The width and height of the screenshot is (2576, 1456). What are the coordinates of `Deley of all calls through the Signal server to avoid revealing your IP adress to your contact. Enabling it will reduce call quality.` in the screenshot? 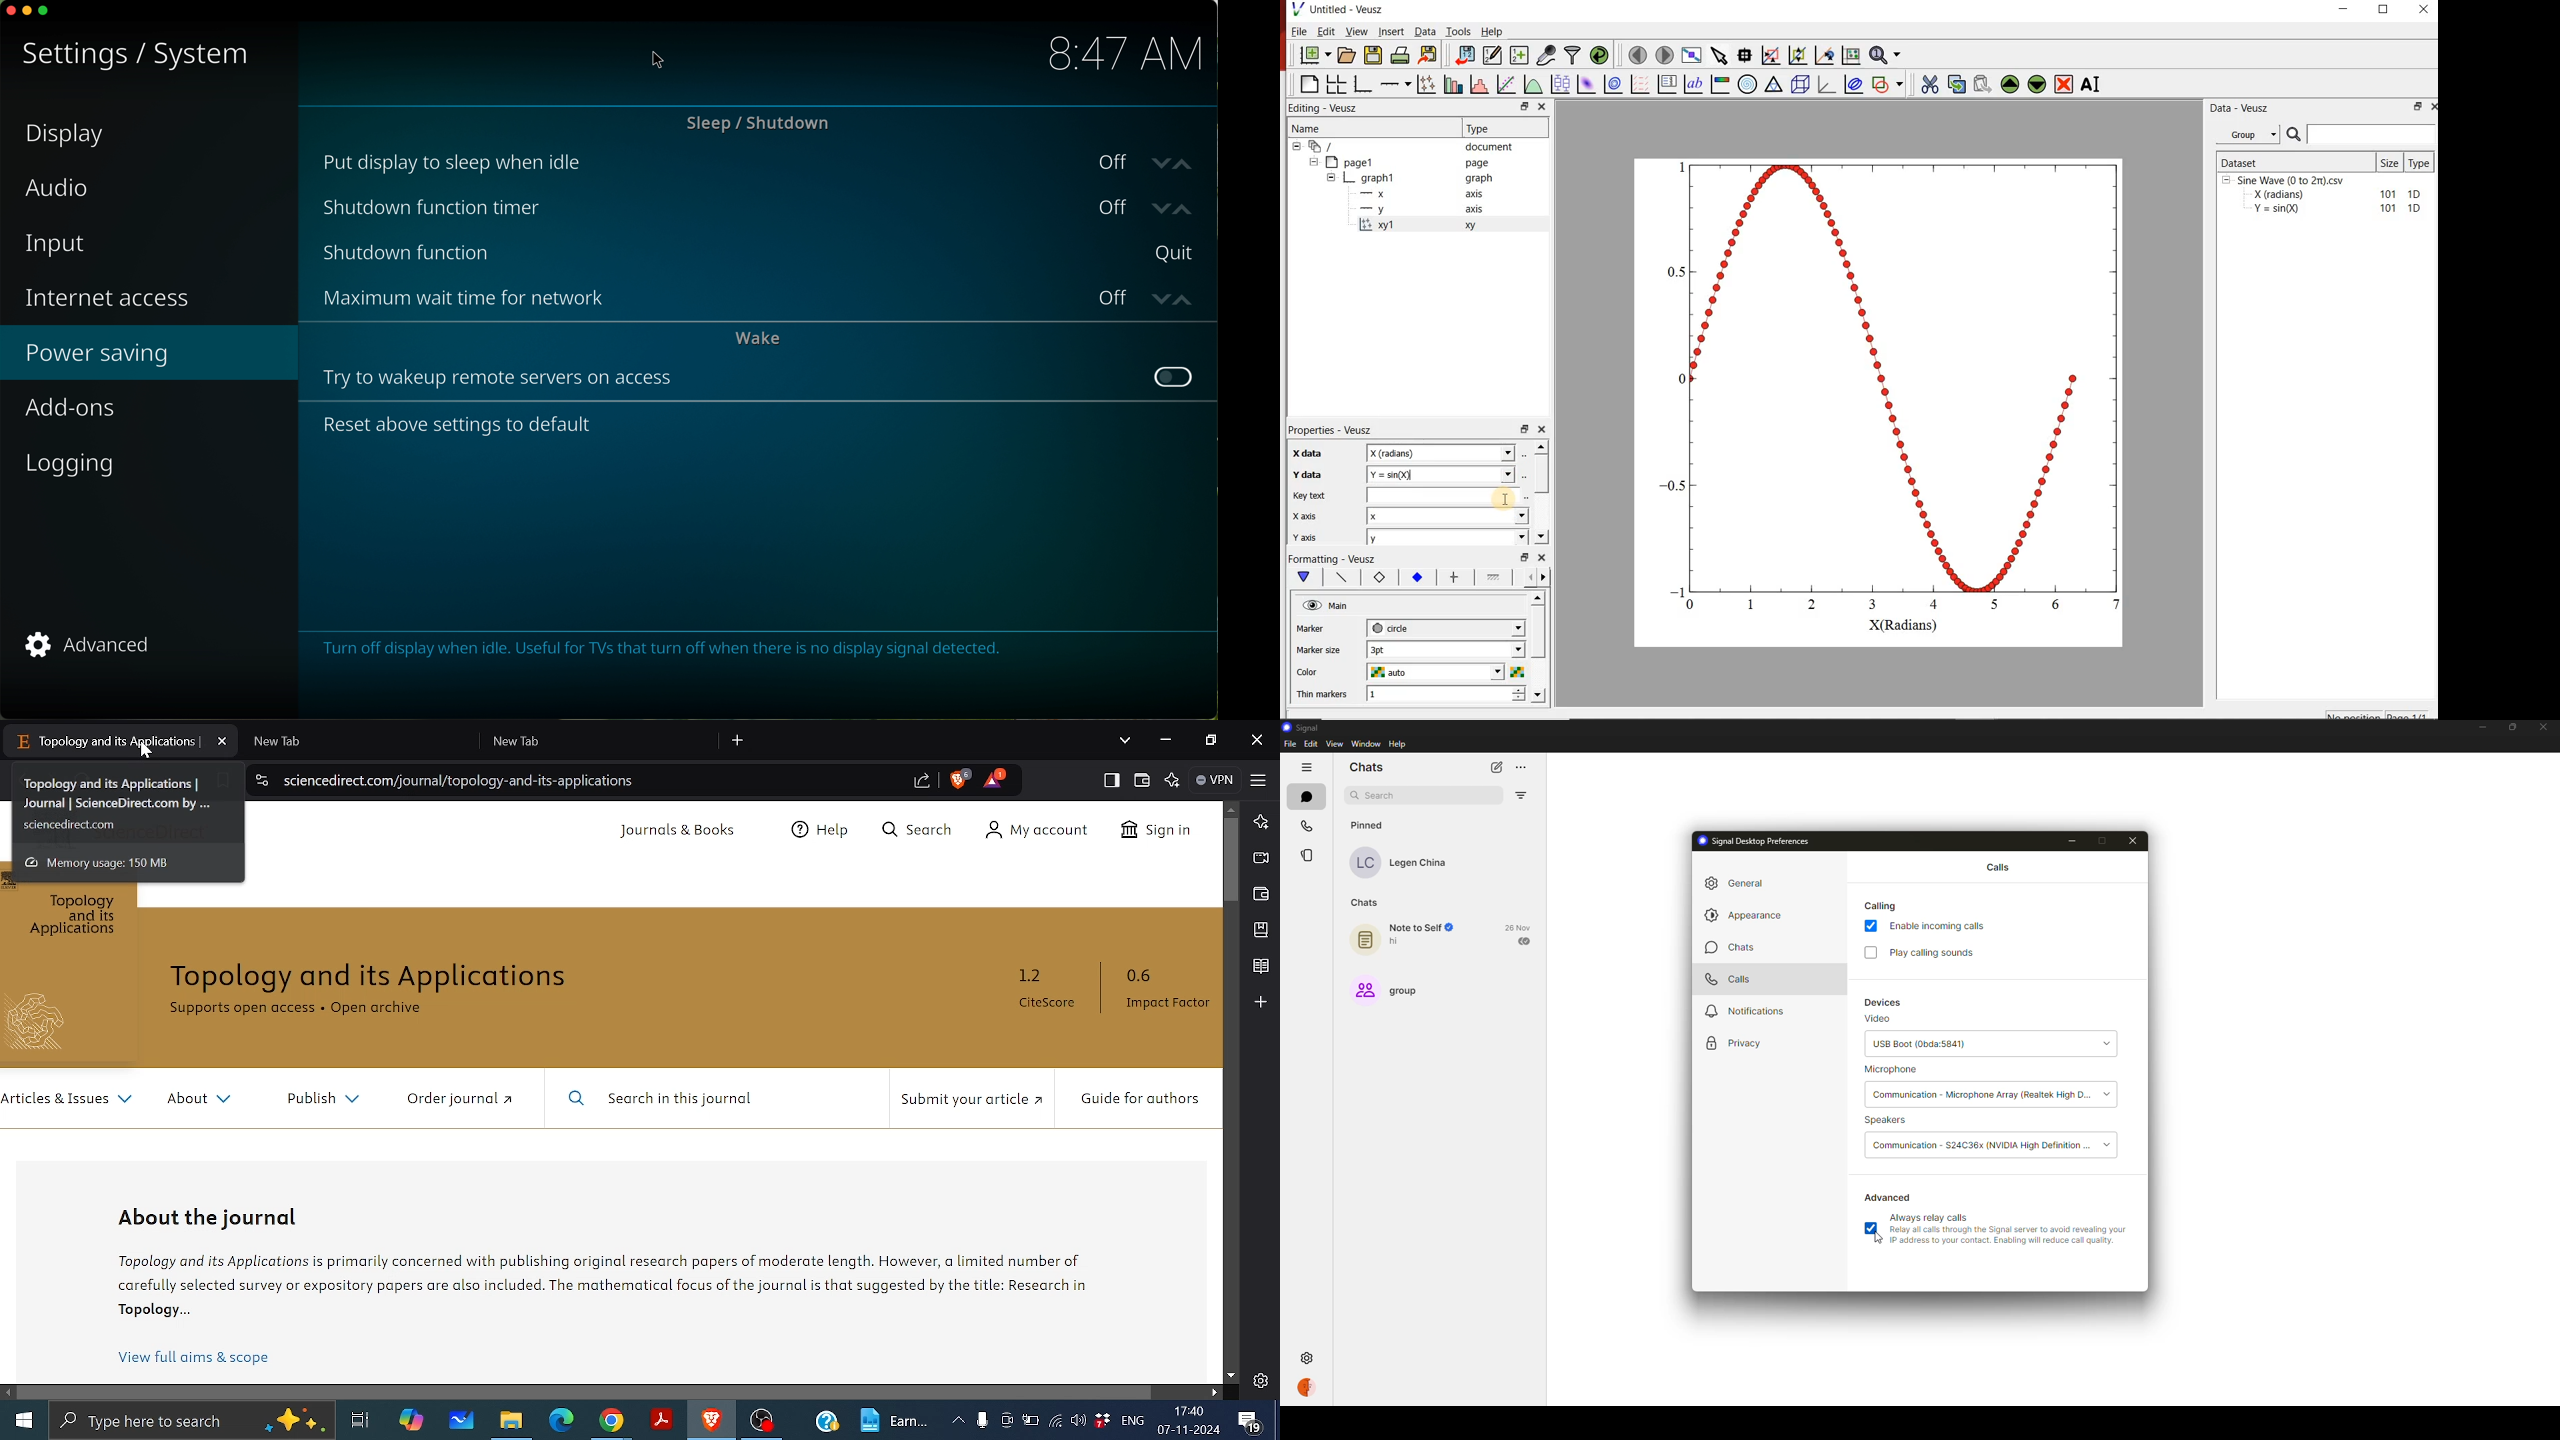 It's located at (2011, 1238).